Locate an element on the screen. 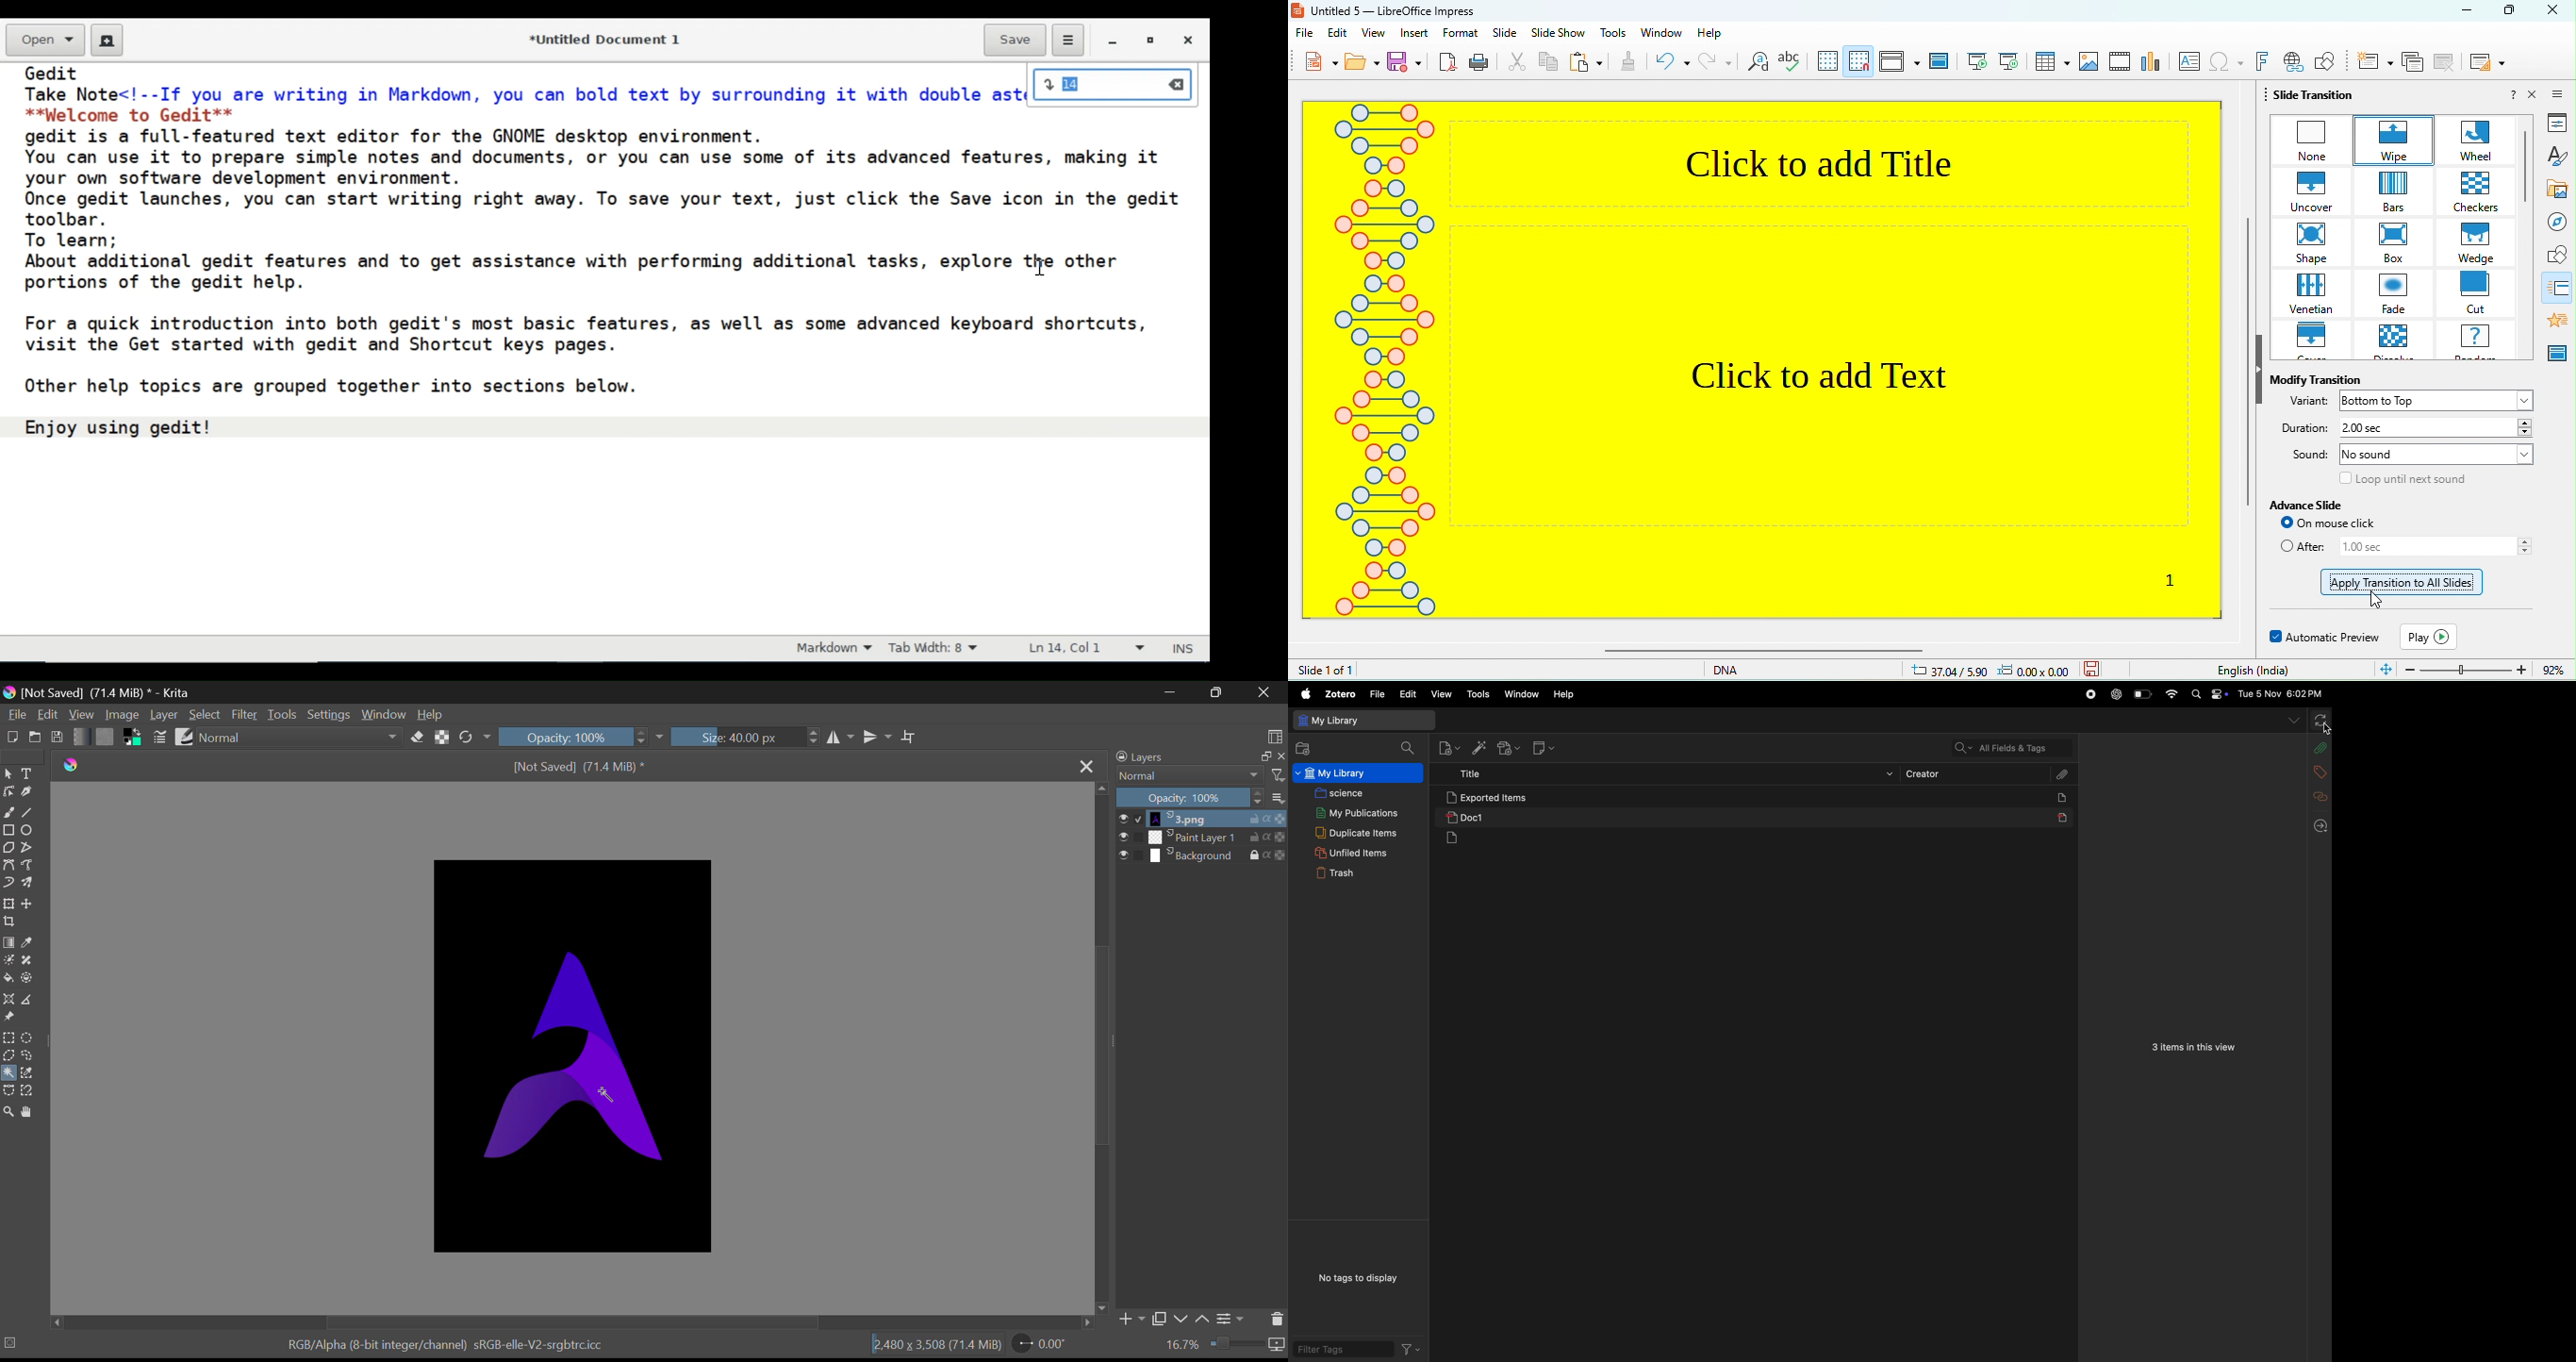 Image resolution: width=2576 pixels, height=1372 pixels. duplicate items is located at coordinates (1354, 834).